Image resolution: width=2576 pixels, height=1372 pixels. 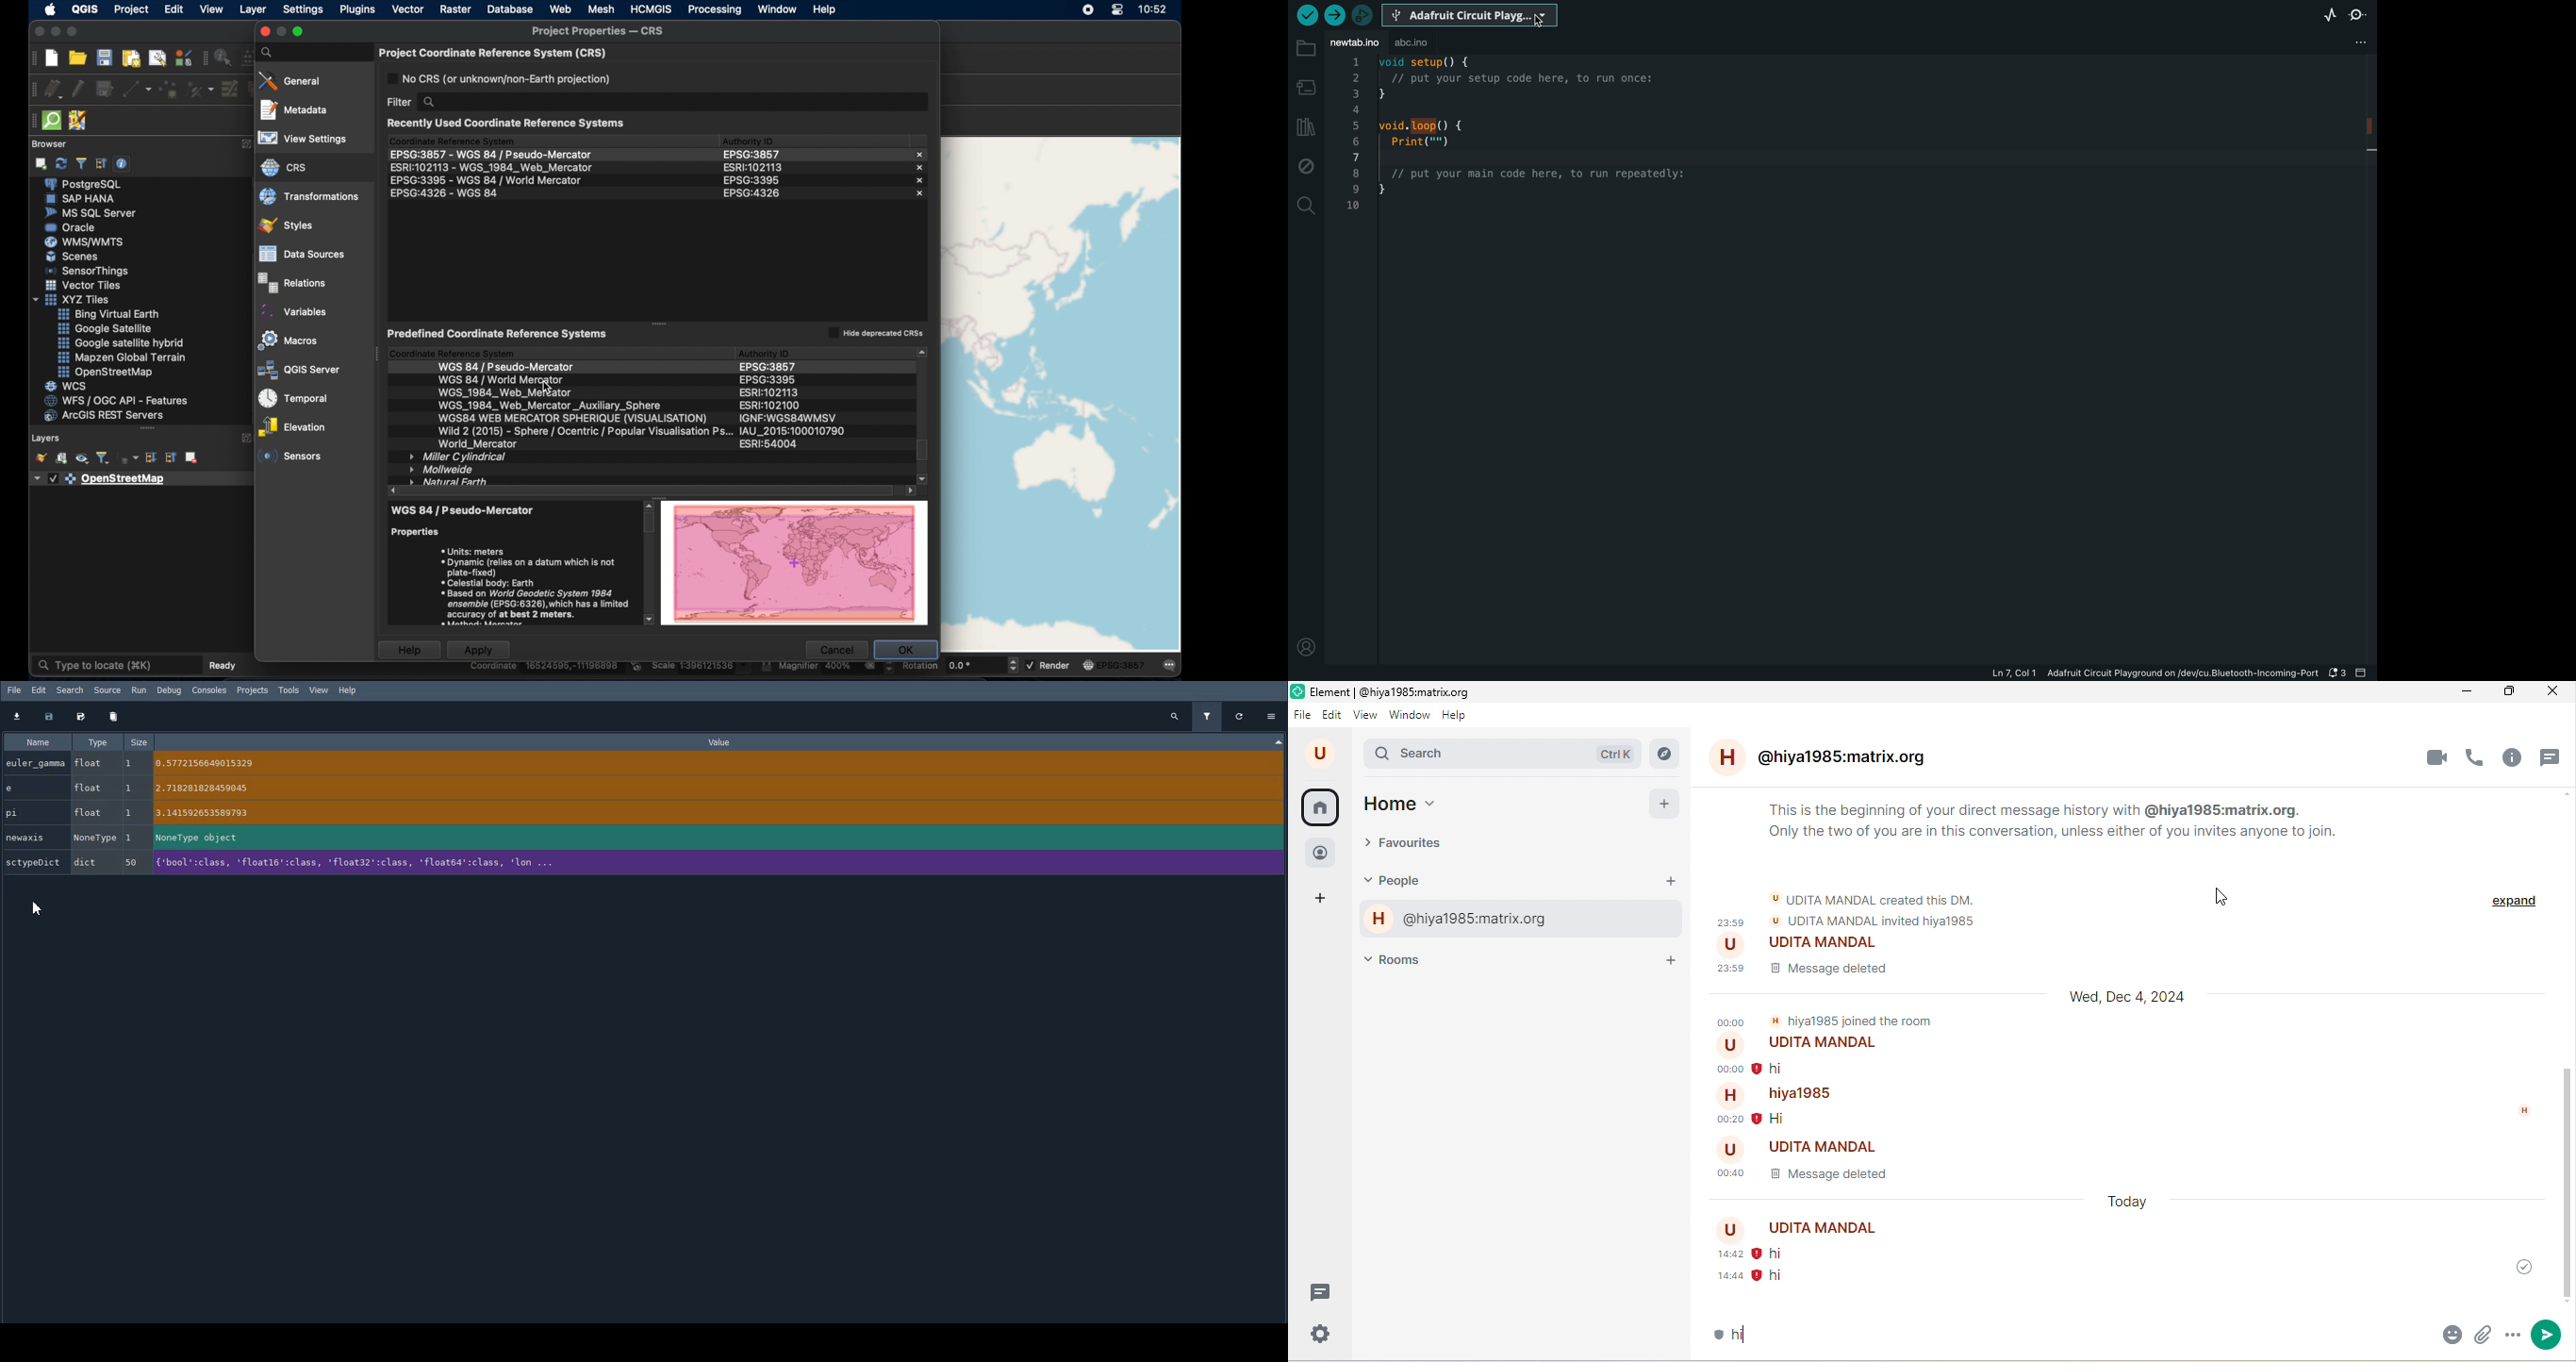 I want to click on sap hana, so click(x=81, y=199).